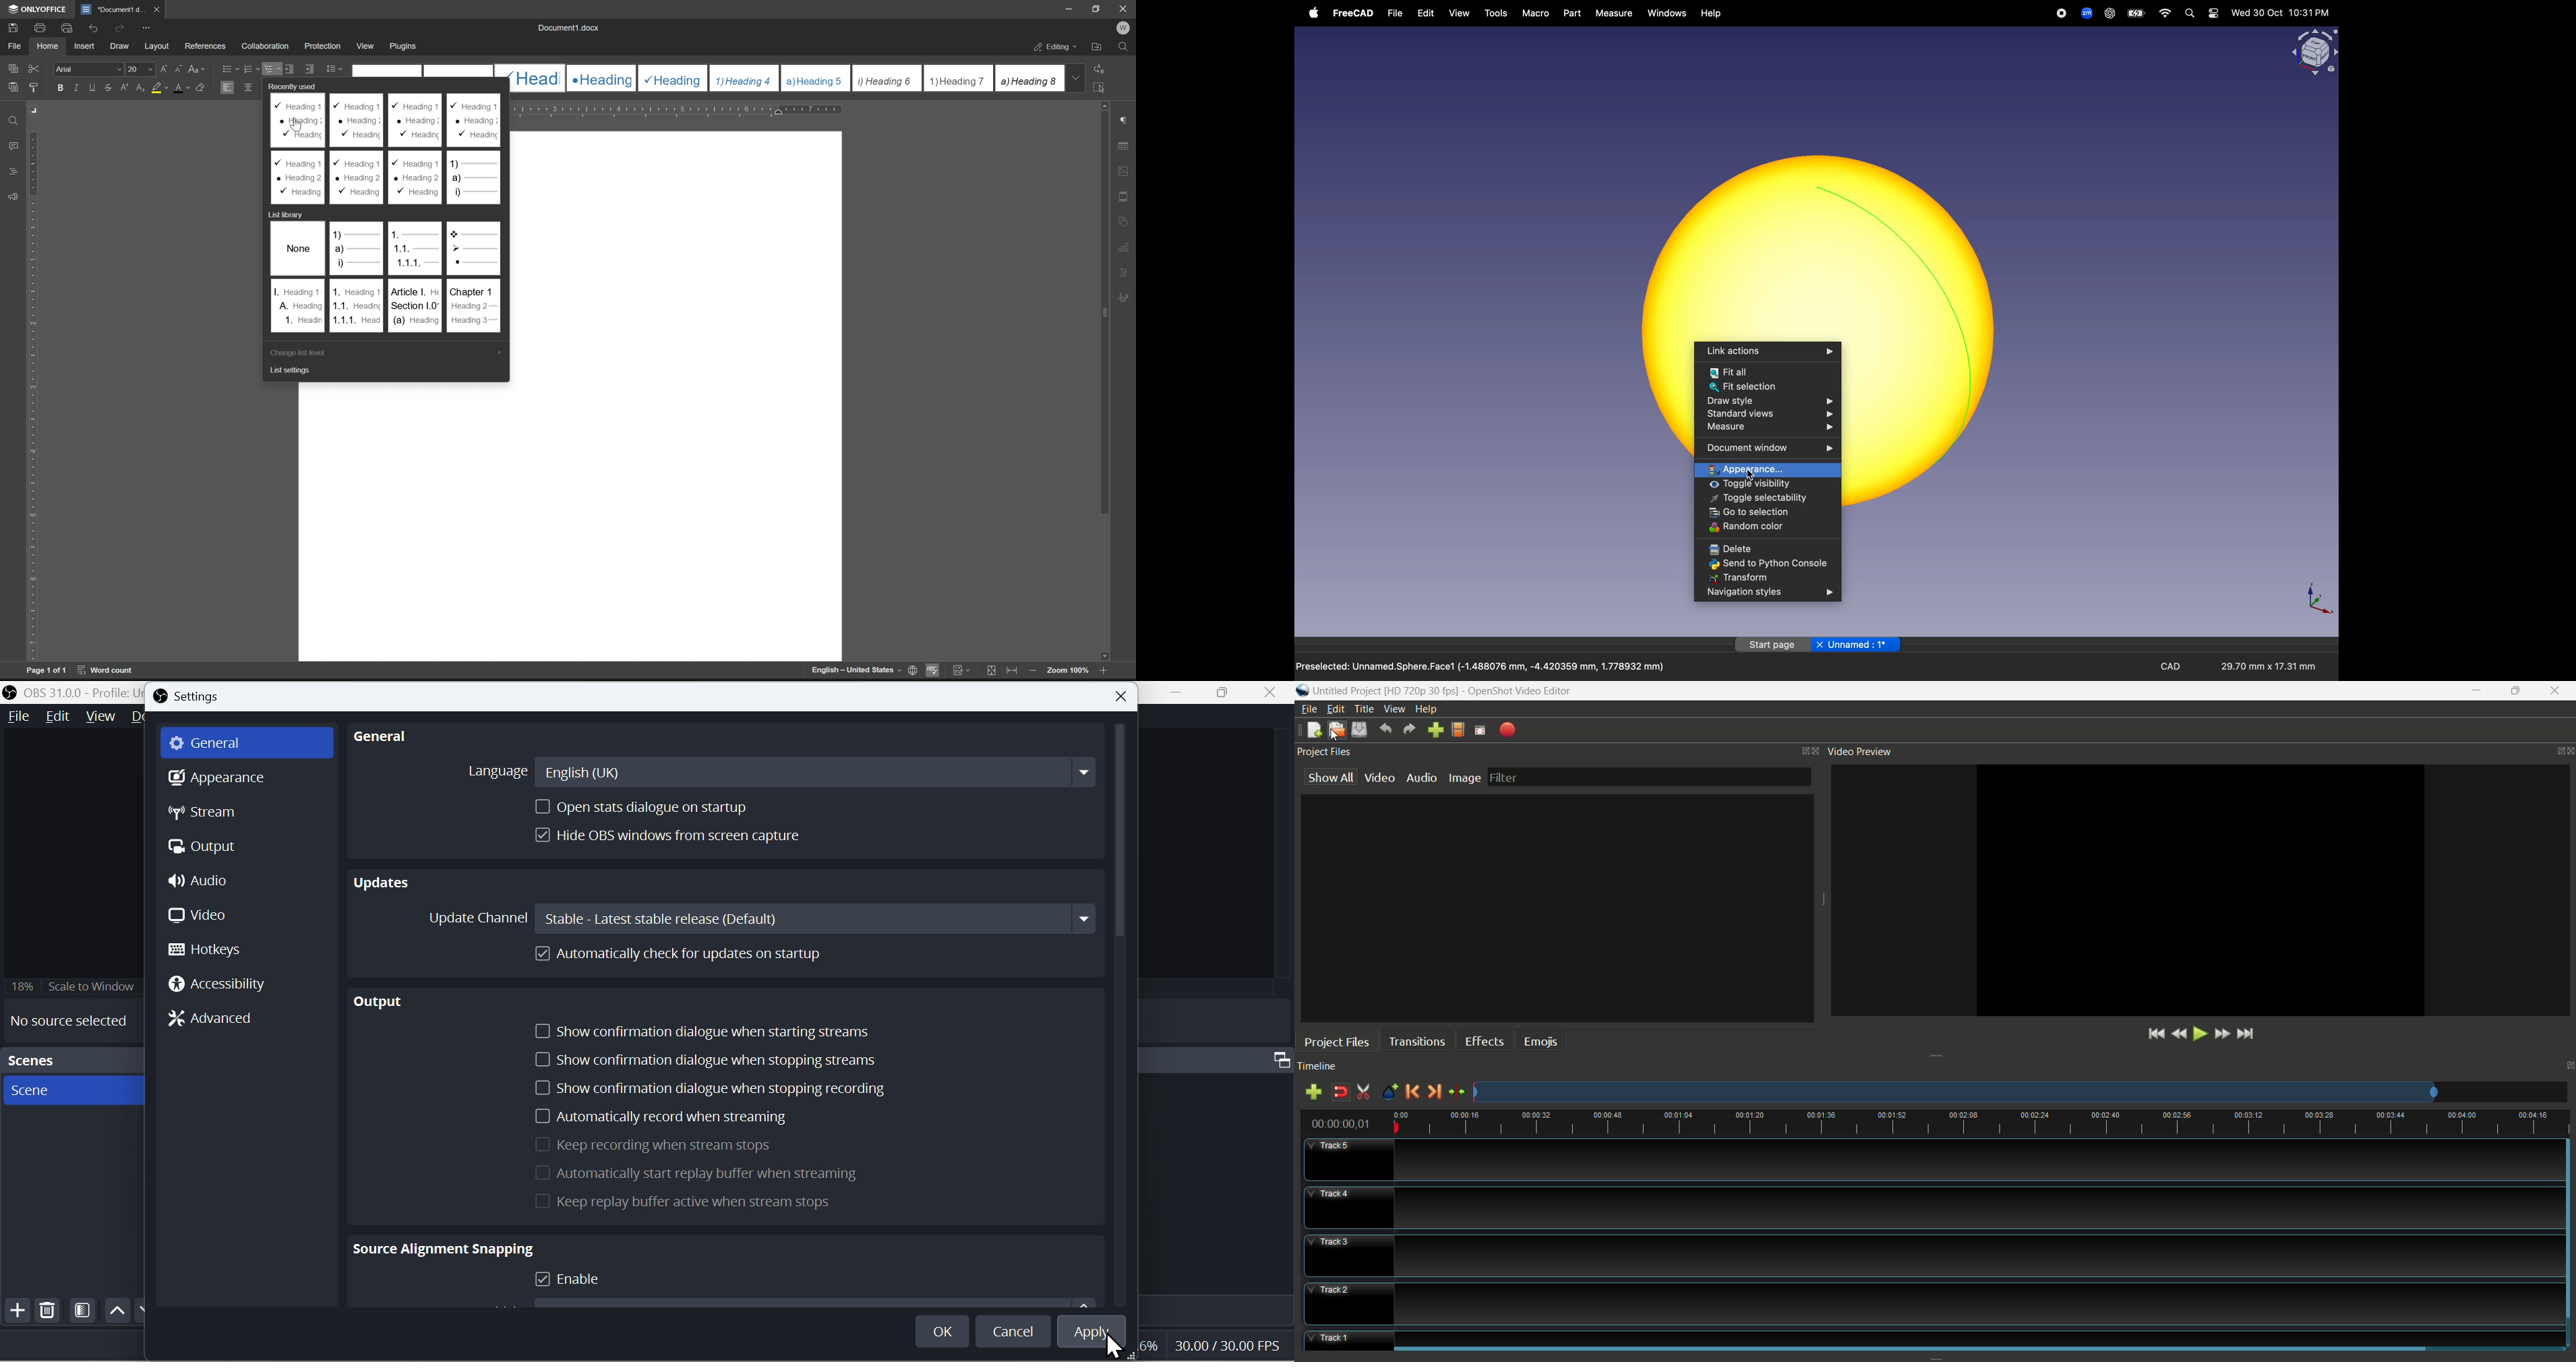 The image size is (2576, 1372). Describe the element at coordinates (104, 721) in the screenshot. I see `` at that location.